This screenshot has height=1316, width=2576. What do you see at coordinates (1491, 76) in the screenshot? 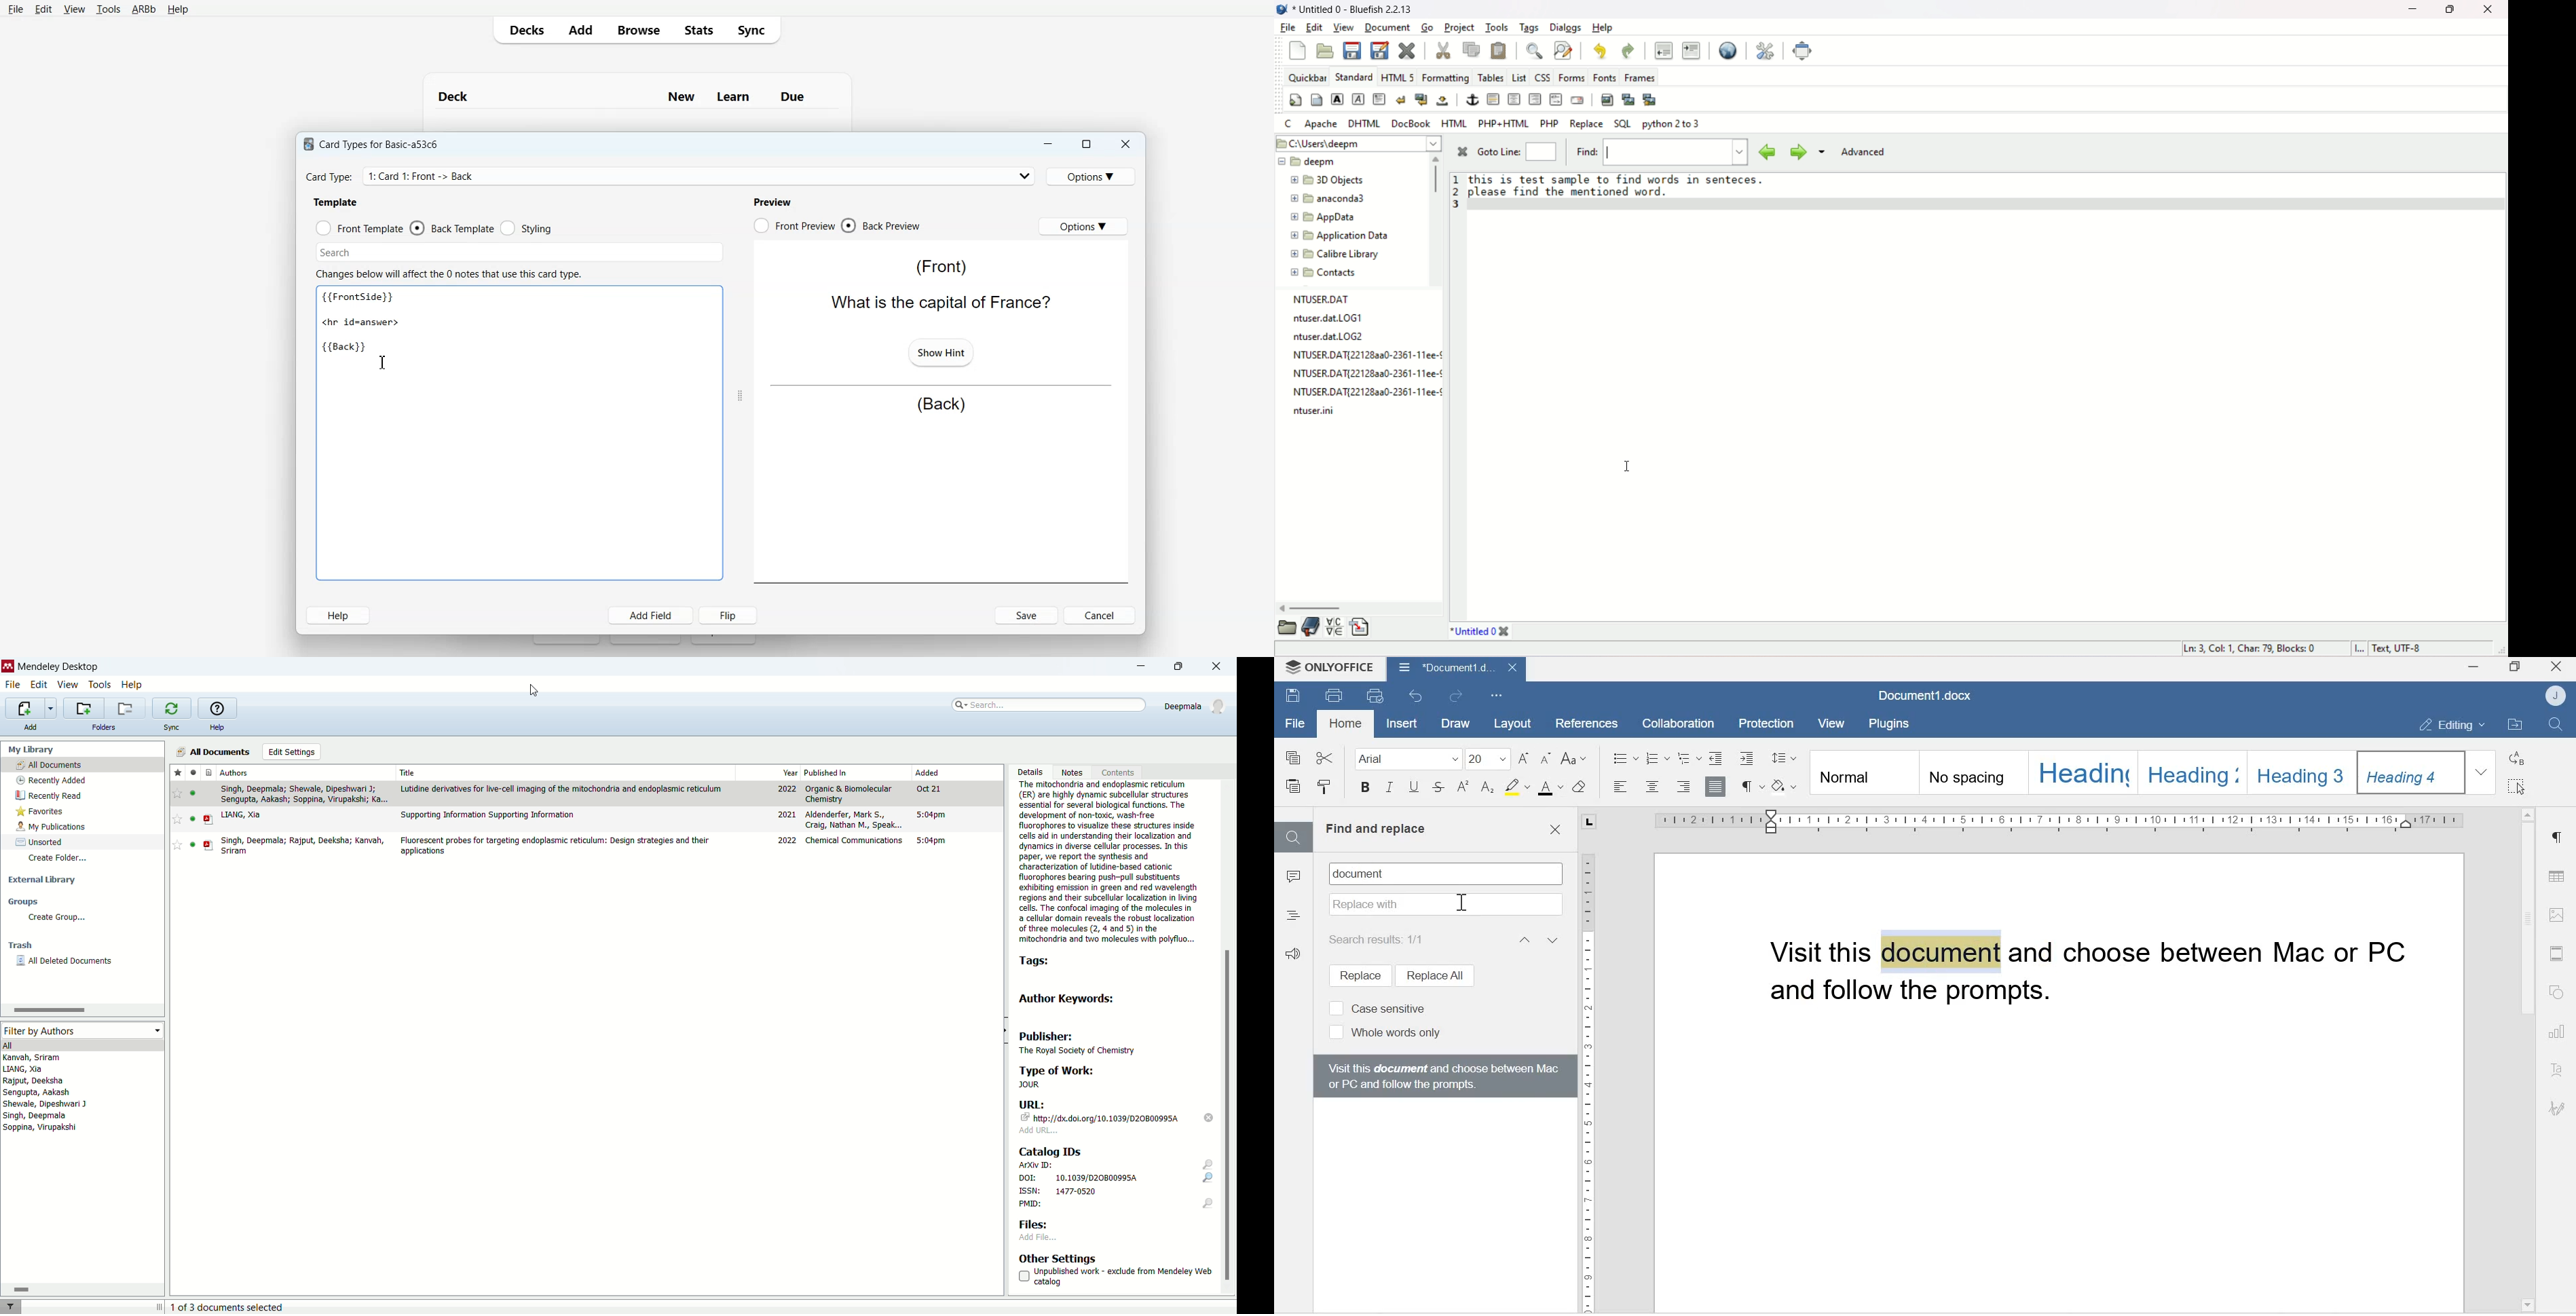
I see `tables` at bounding box center [1491, 76].